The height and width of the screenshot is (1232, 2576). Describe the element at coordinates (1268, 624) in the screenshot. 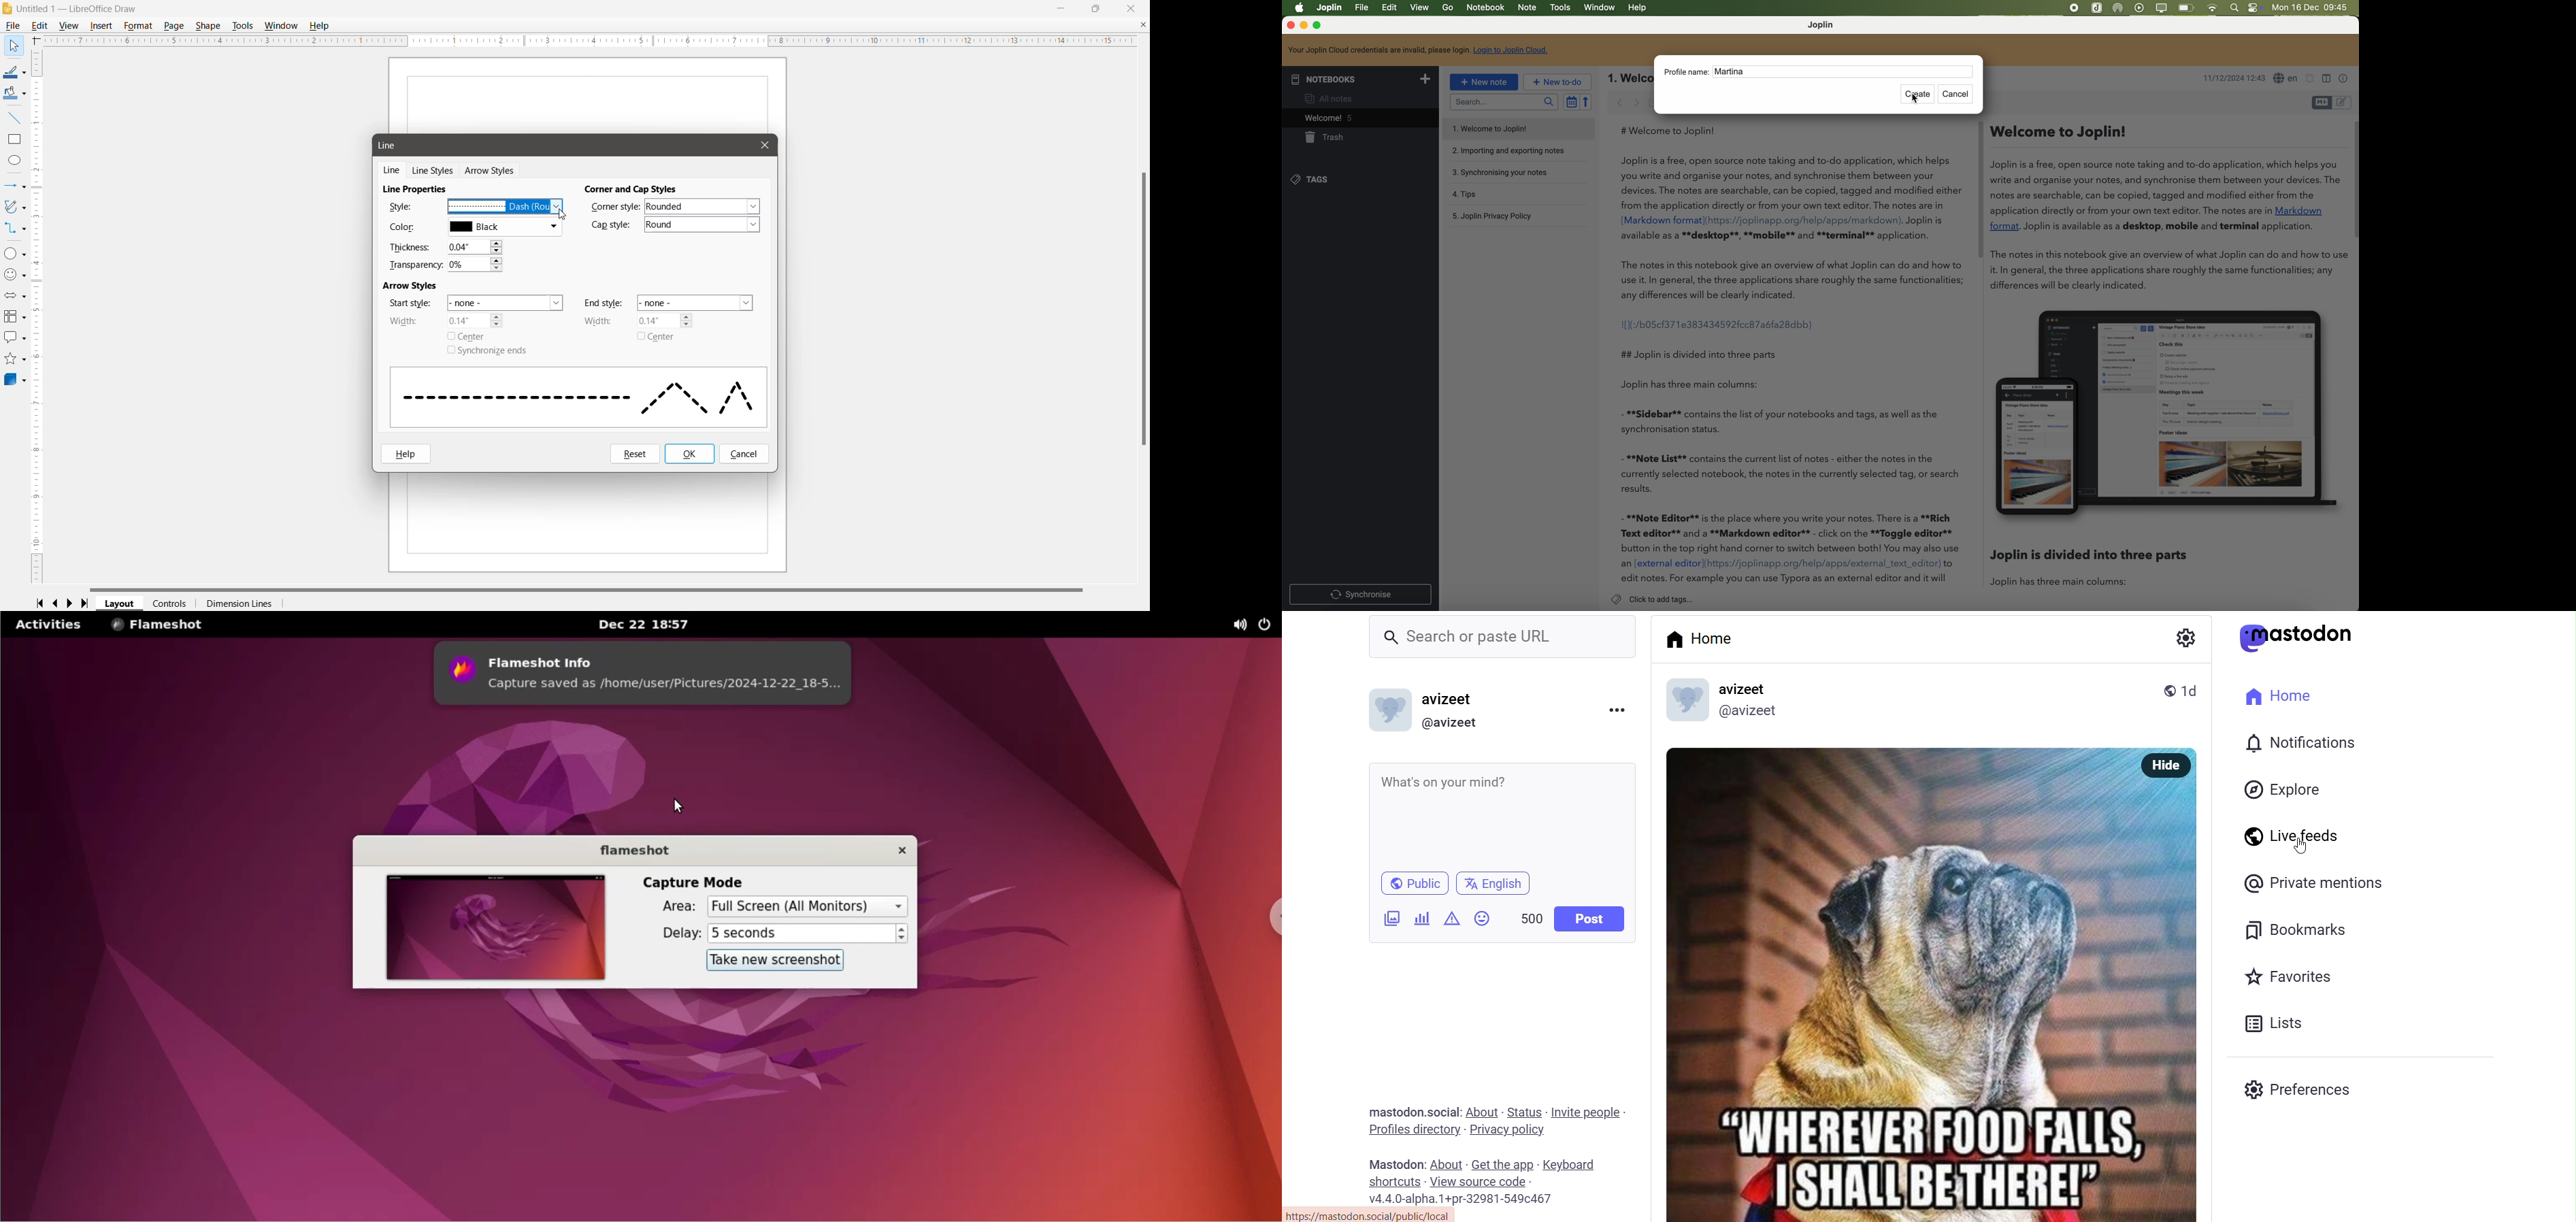

I see `power options ` at that location.